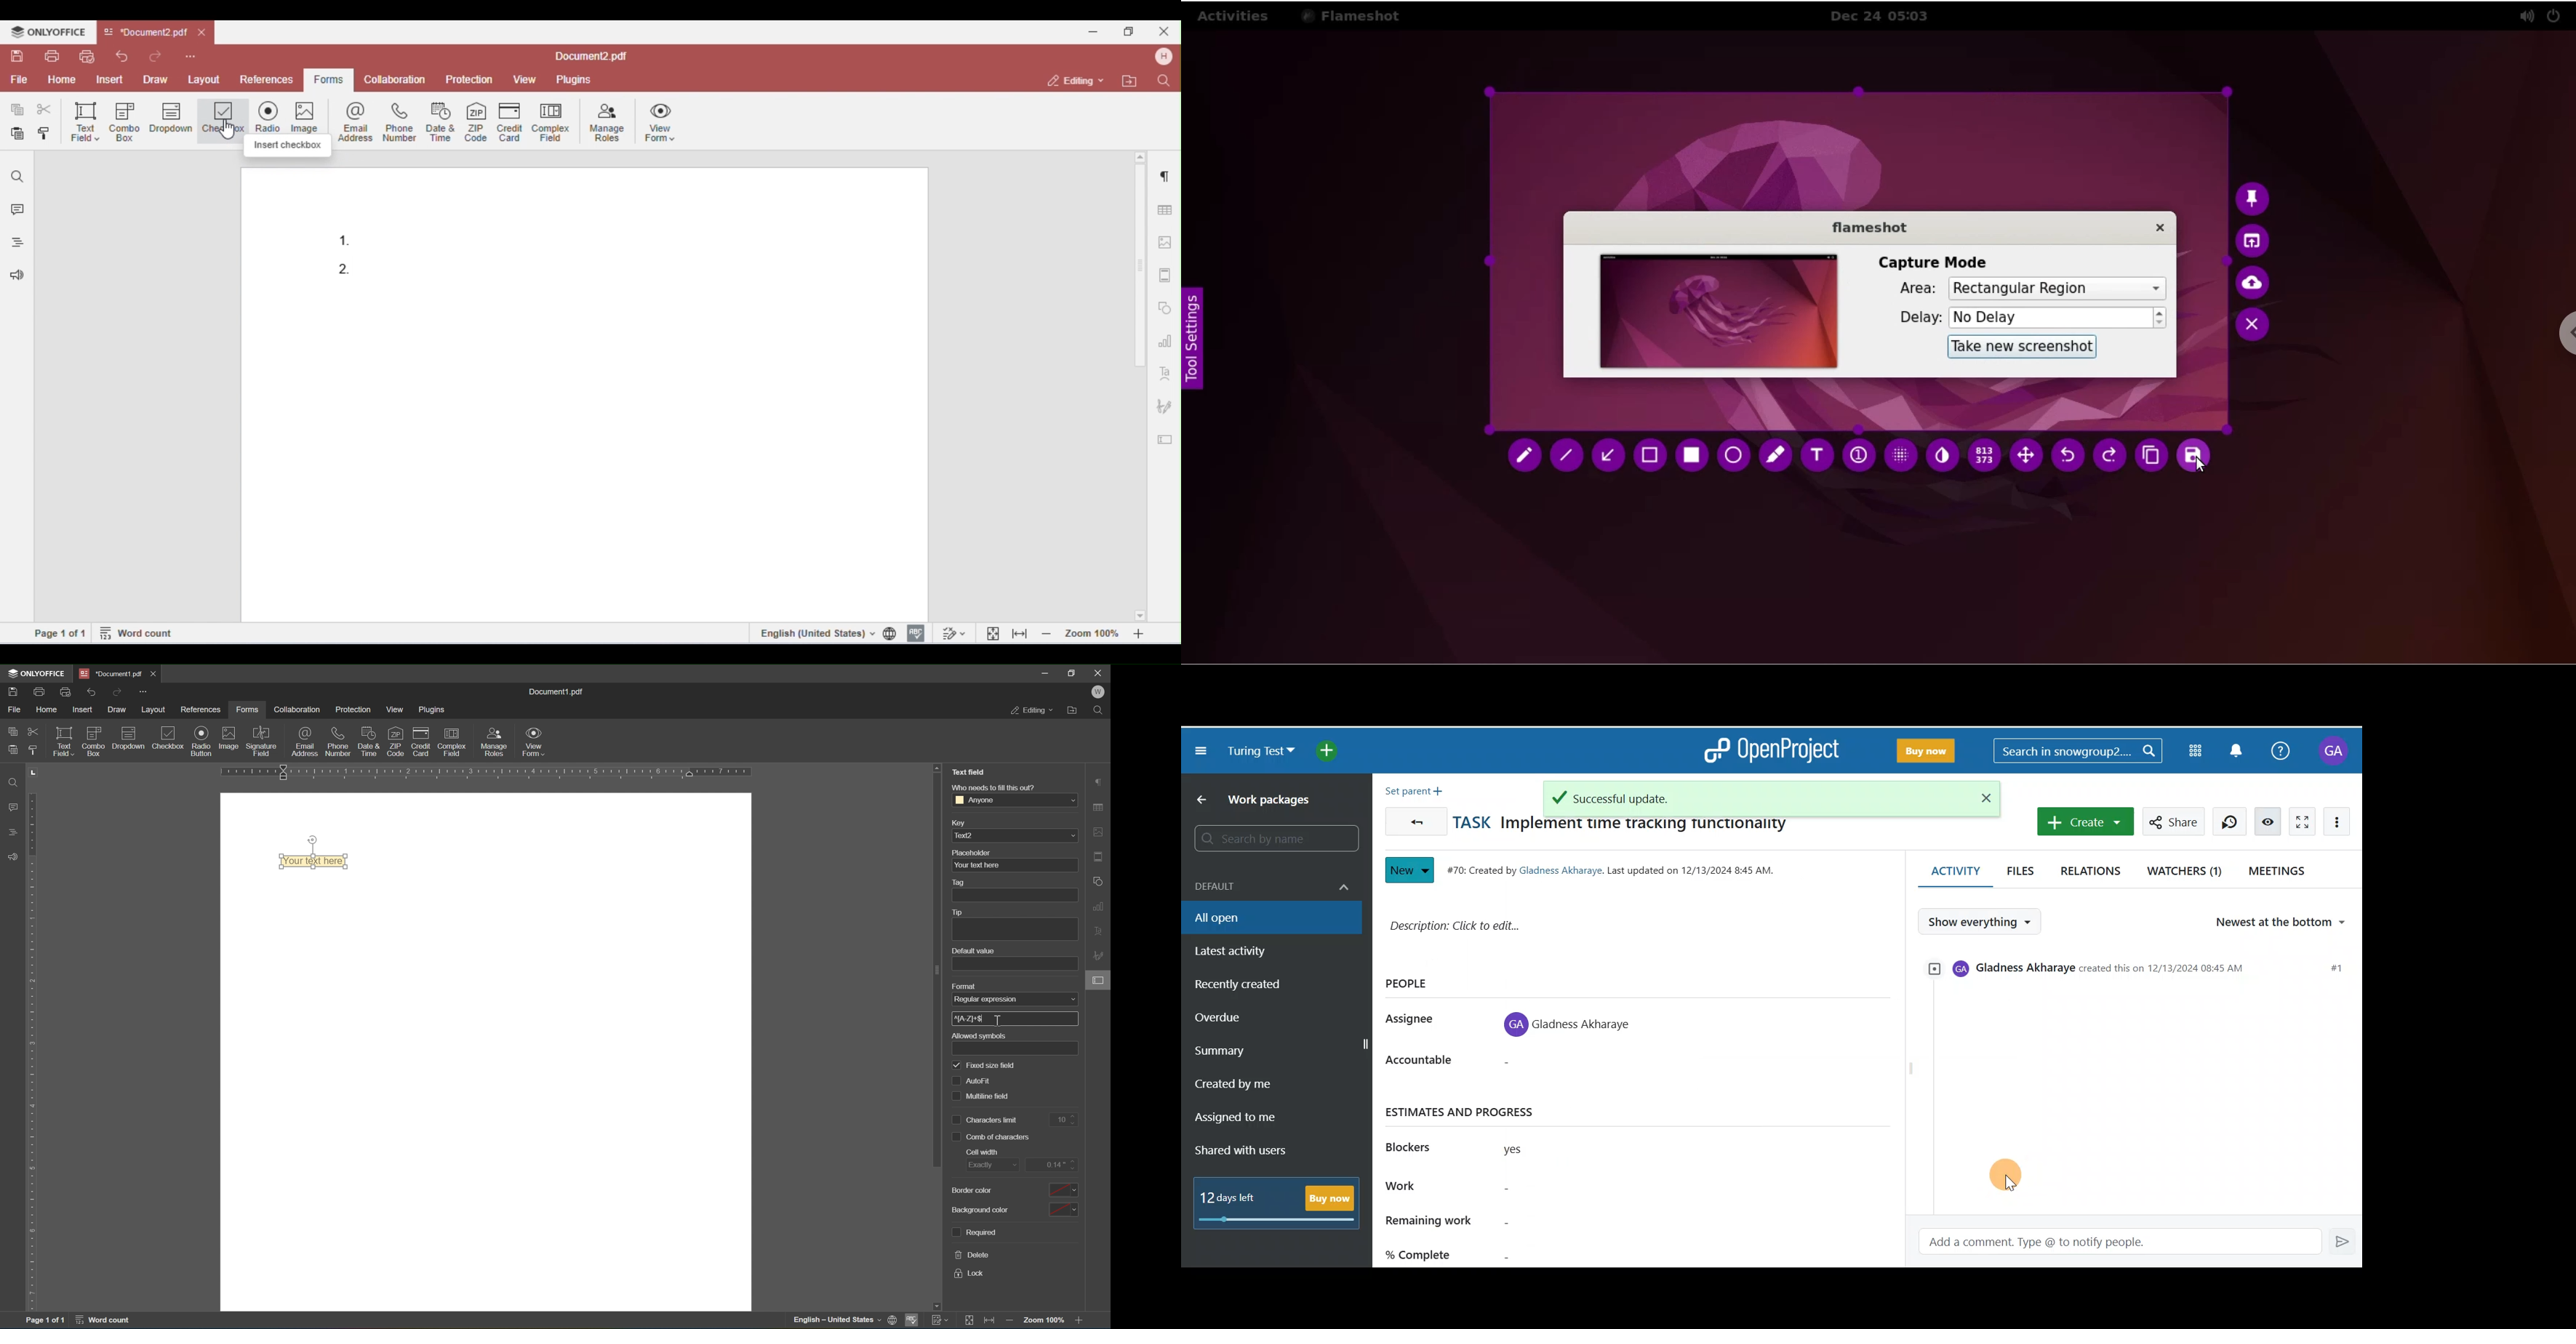 The width and height of the screenshot is (2576, 1344). What do you see at coordinates (1574, 1021) in the screenshot?
I see `Gladness Akharaye` at bounding box center [1574, 1021].